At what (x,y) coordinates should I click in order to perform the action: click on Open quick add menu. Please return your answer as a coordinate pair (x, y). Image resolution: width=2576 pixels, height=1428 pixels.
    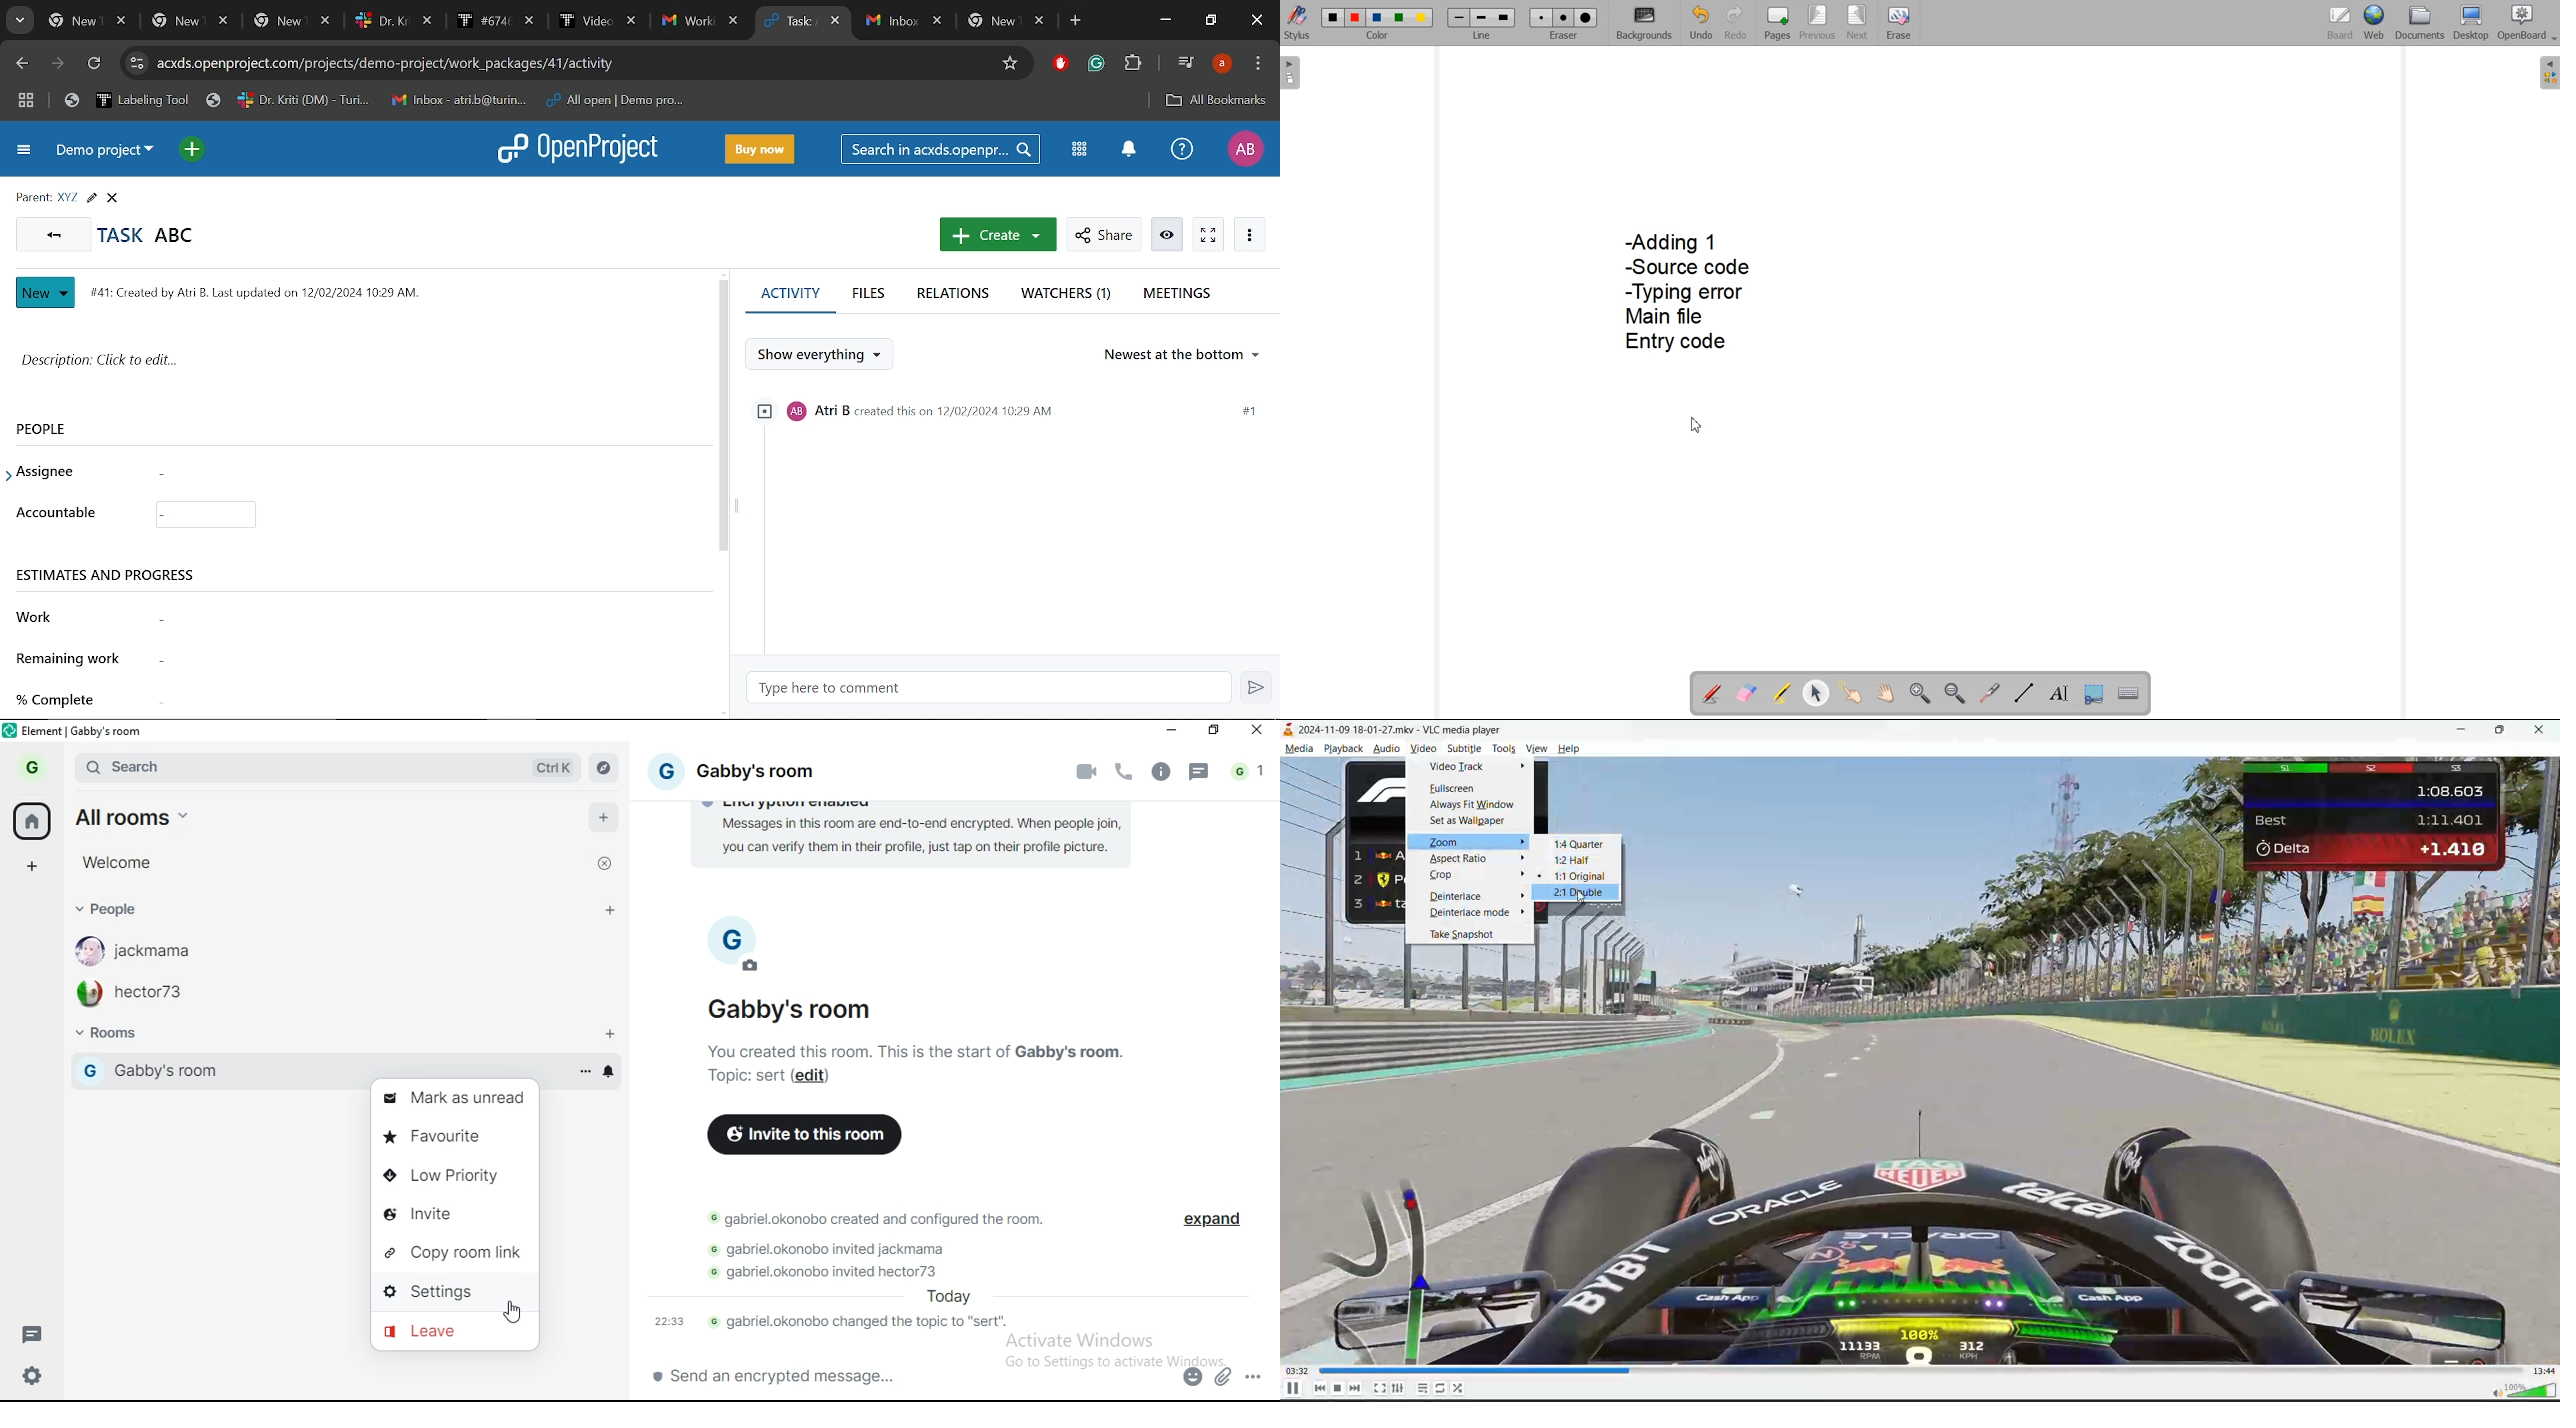
    Looking at the image, I should click on (190, 149).